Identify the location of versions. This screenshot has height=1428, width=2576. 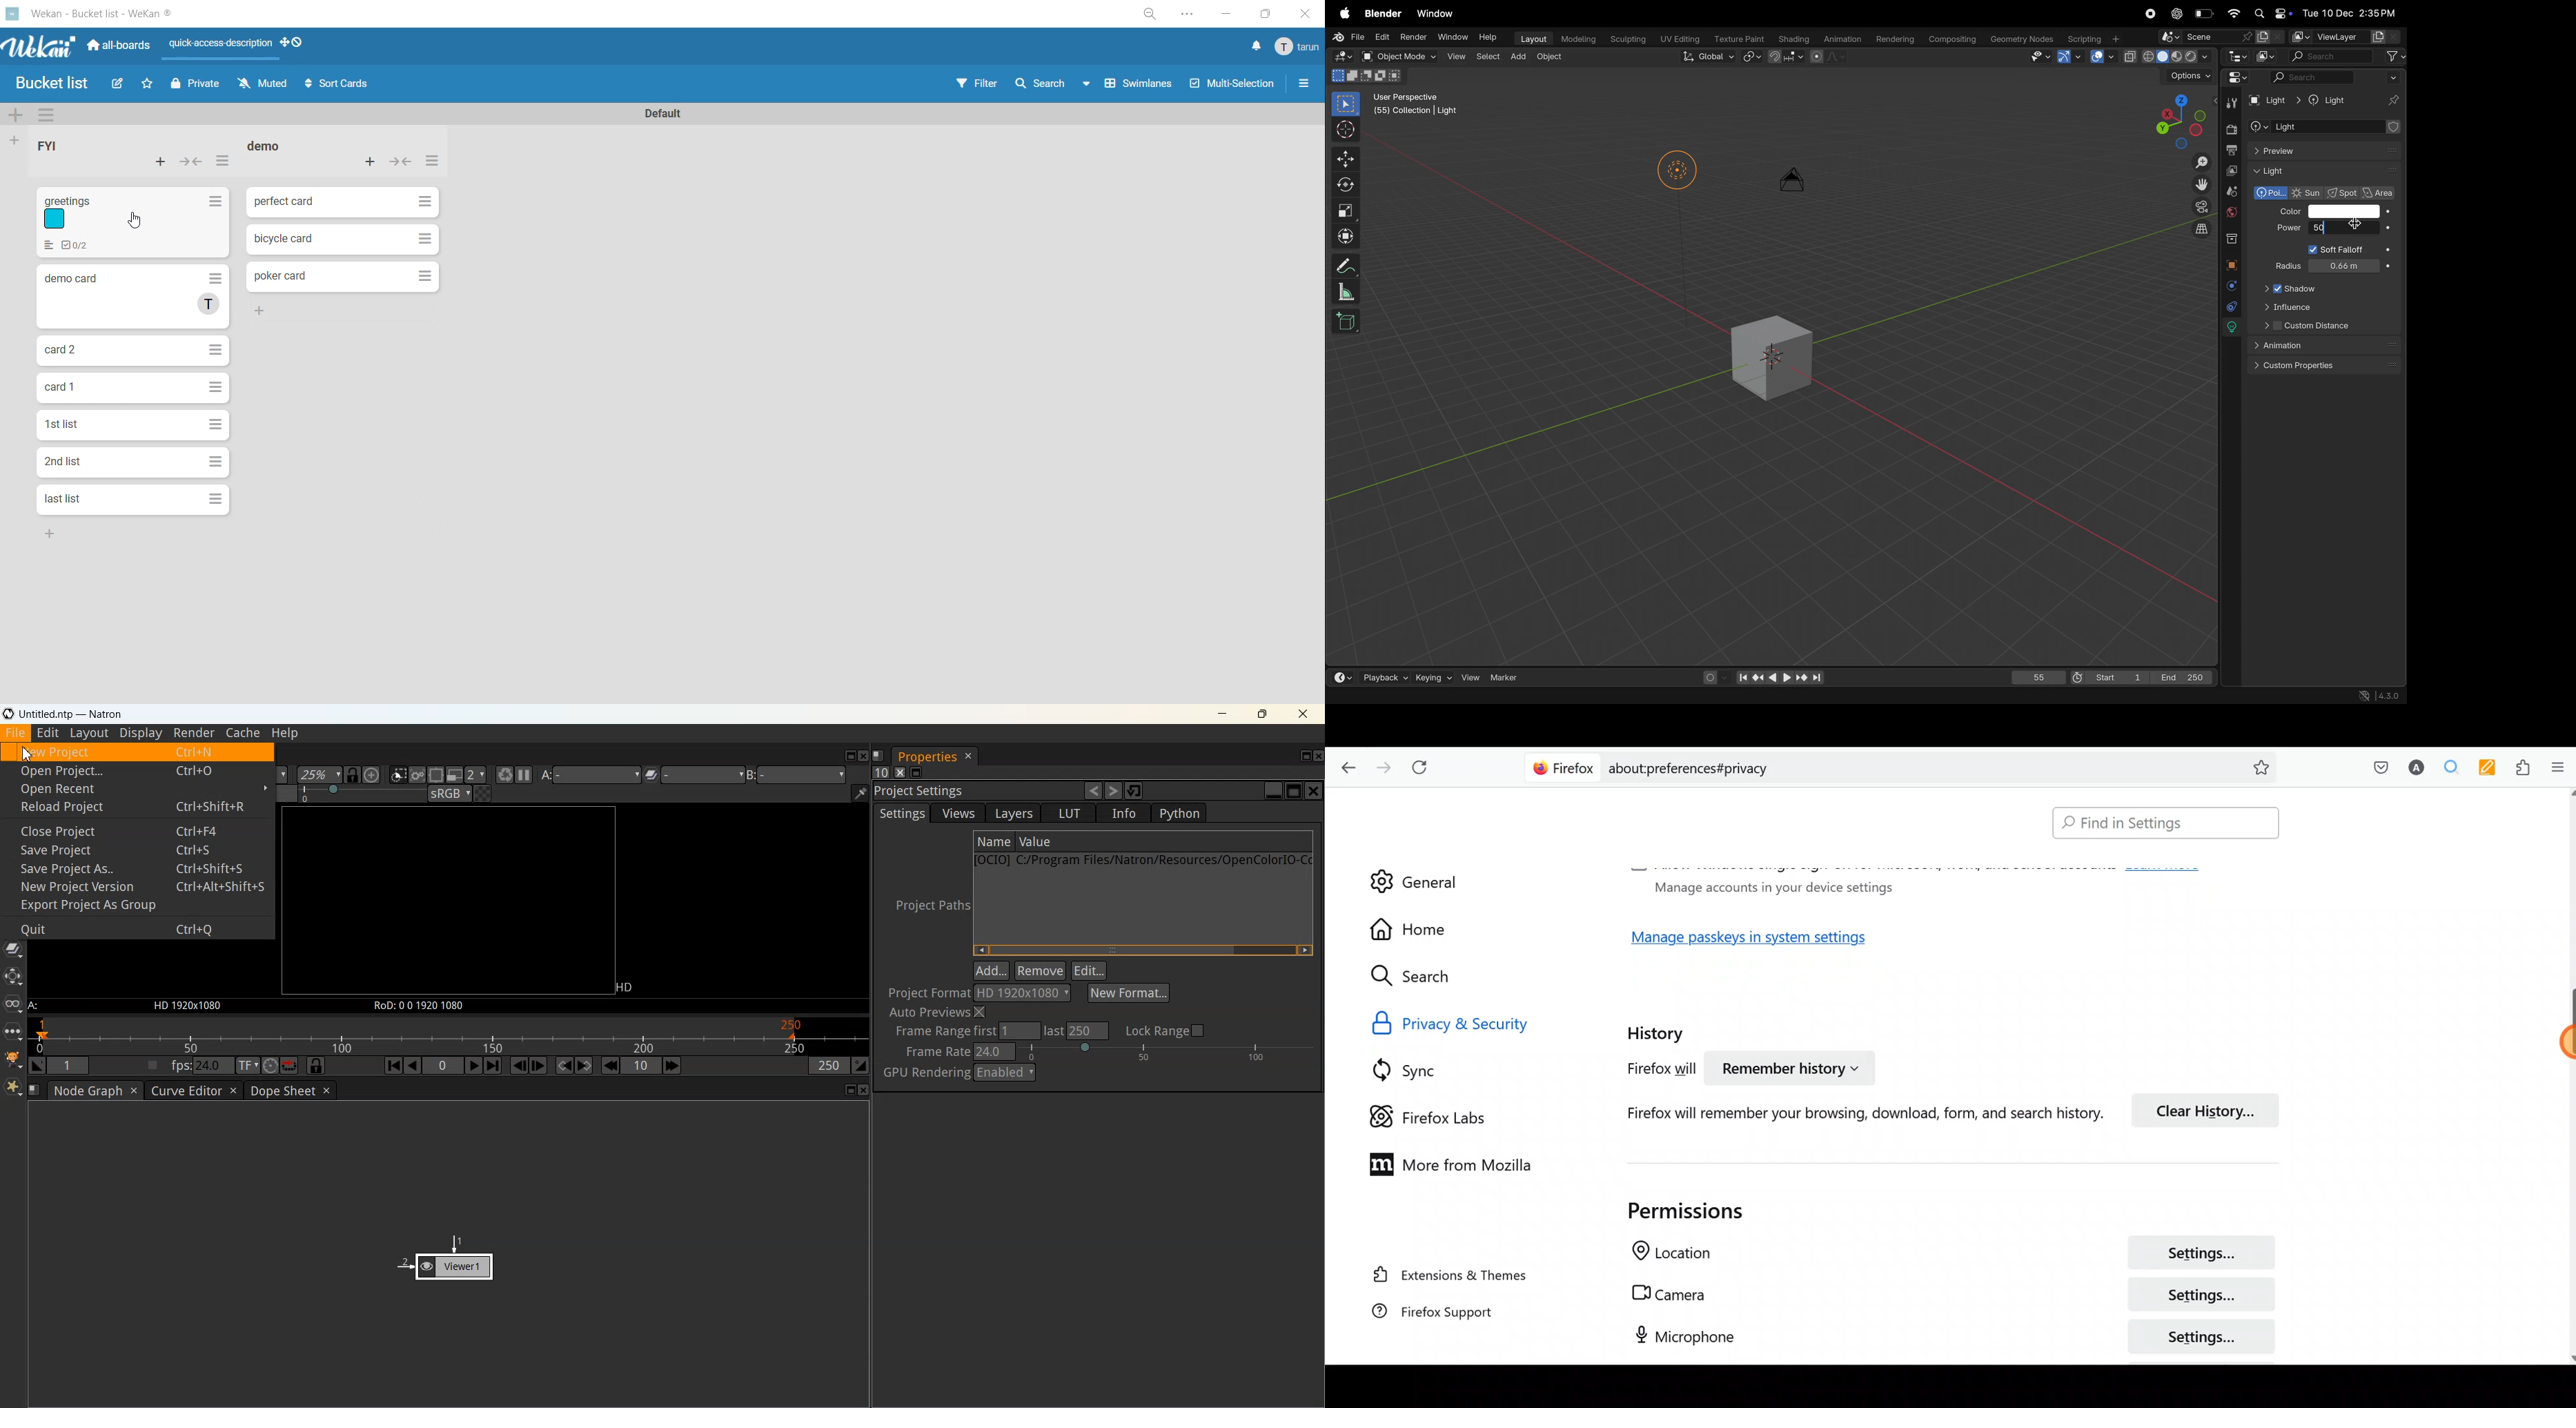
(2378, 694).